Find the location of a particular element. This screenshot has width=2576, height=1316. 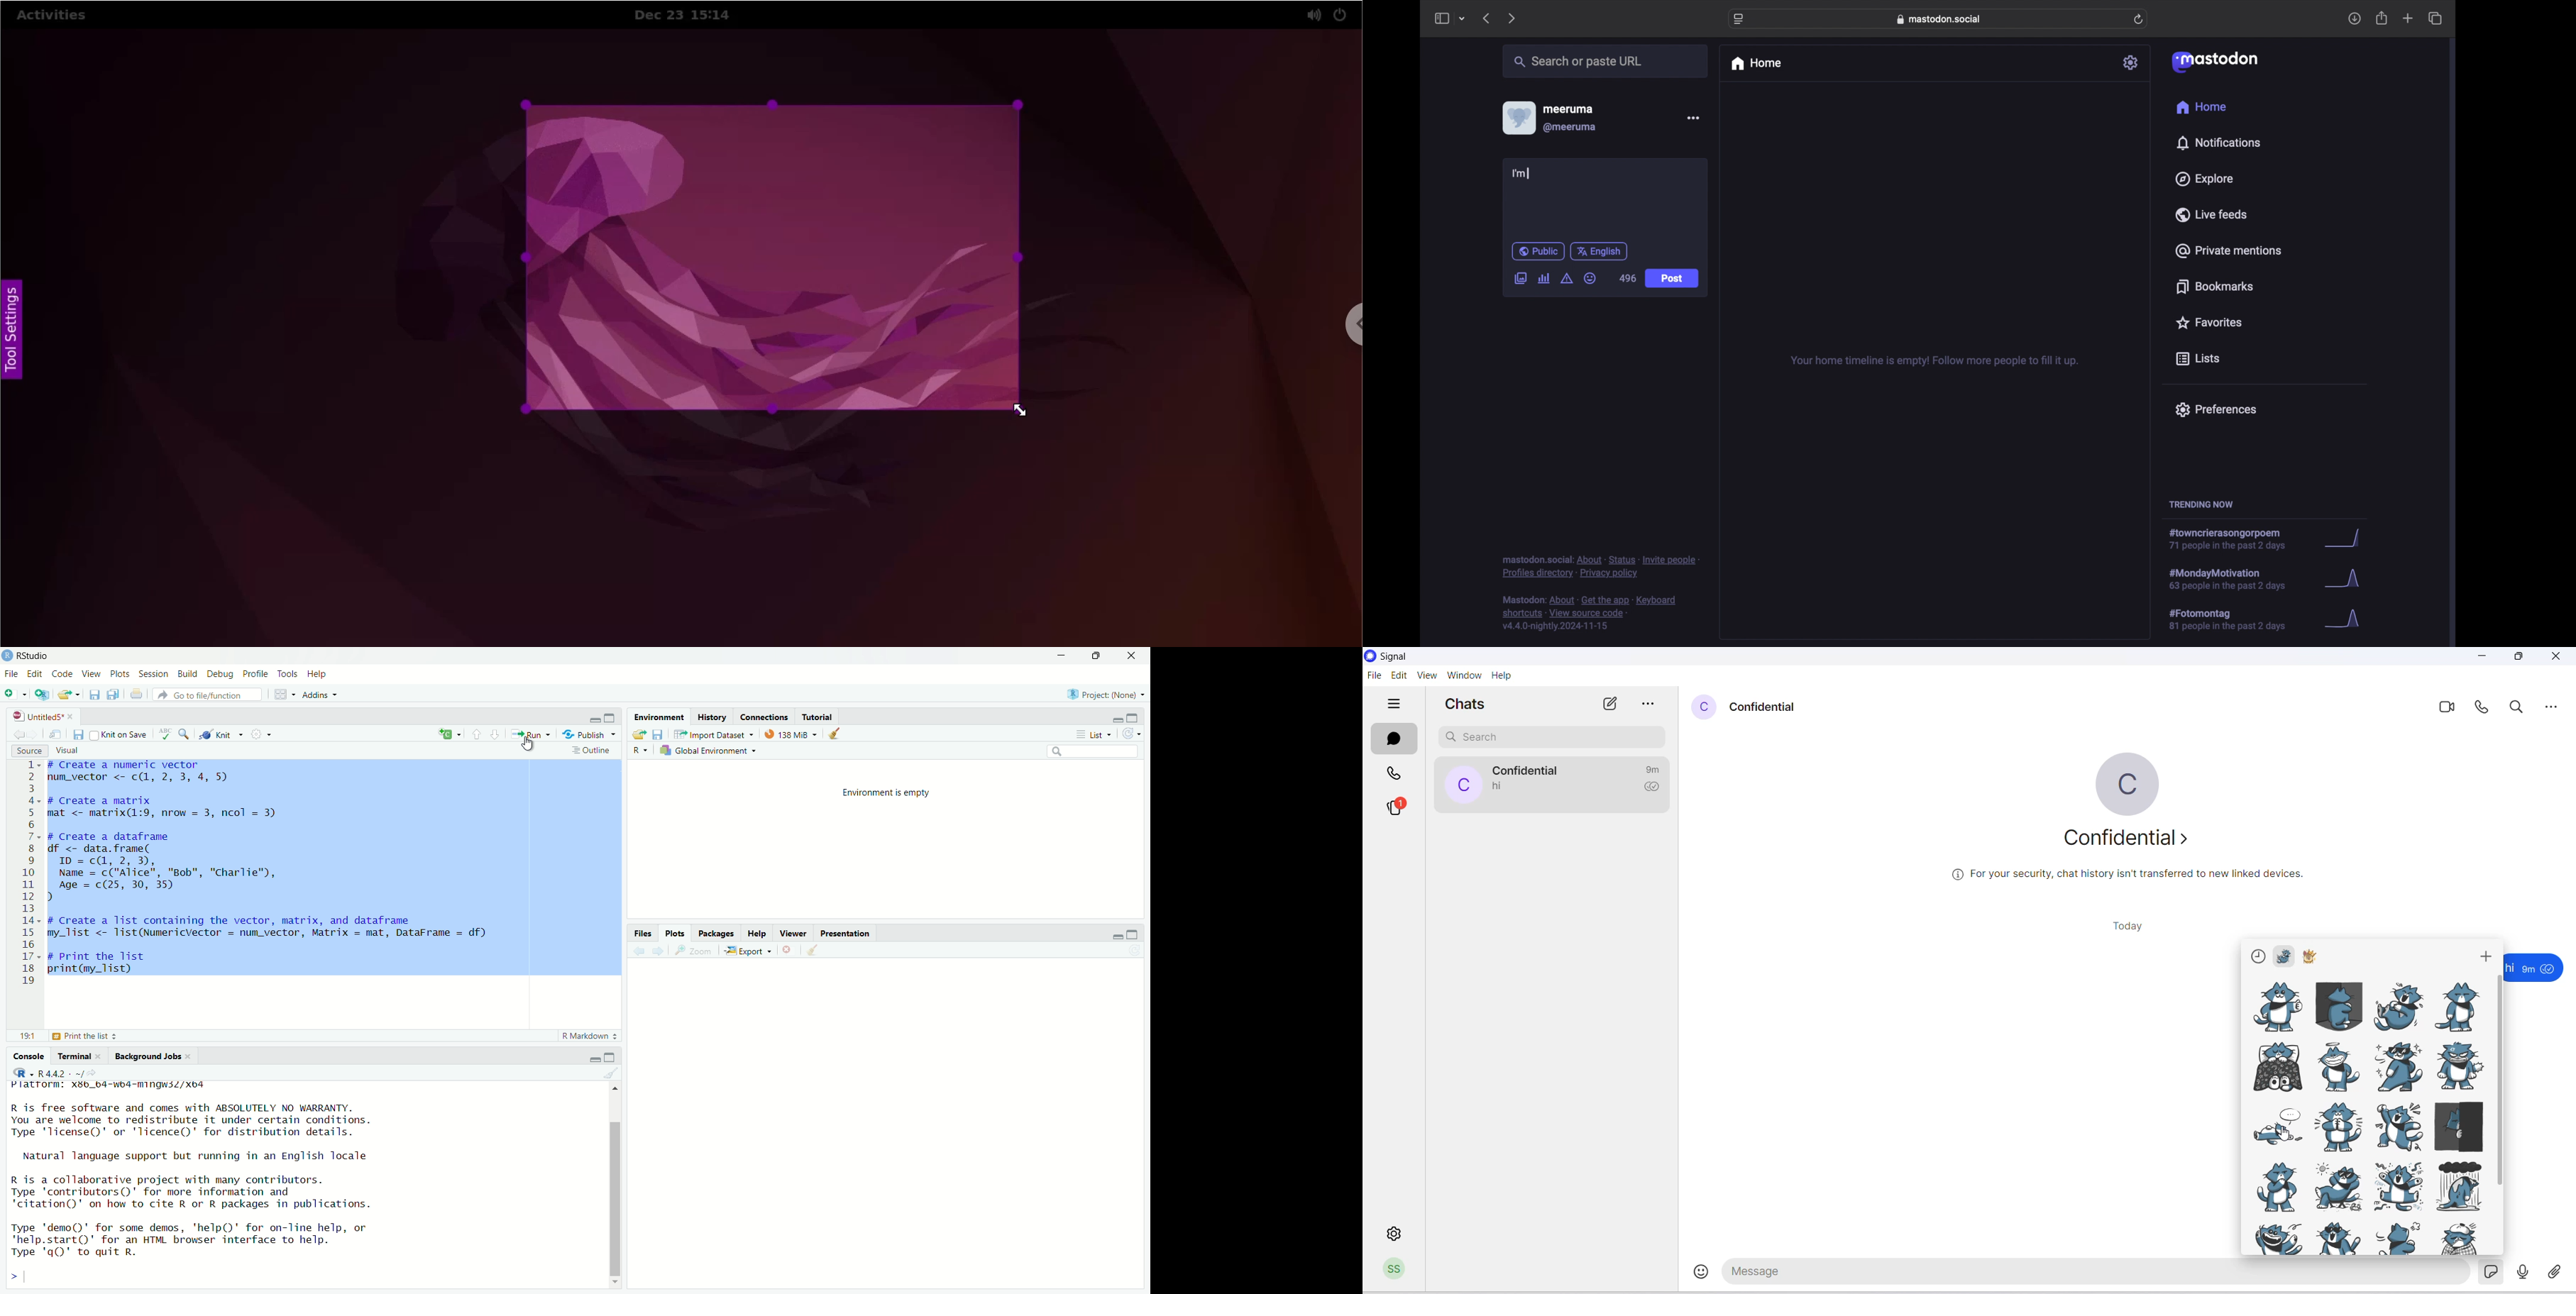

close is located at coordinates (793, 951).